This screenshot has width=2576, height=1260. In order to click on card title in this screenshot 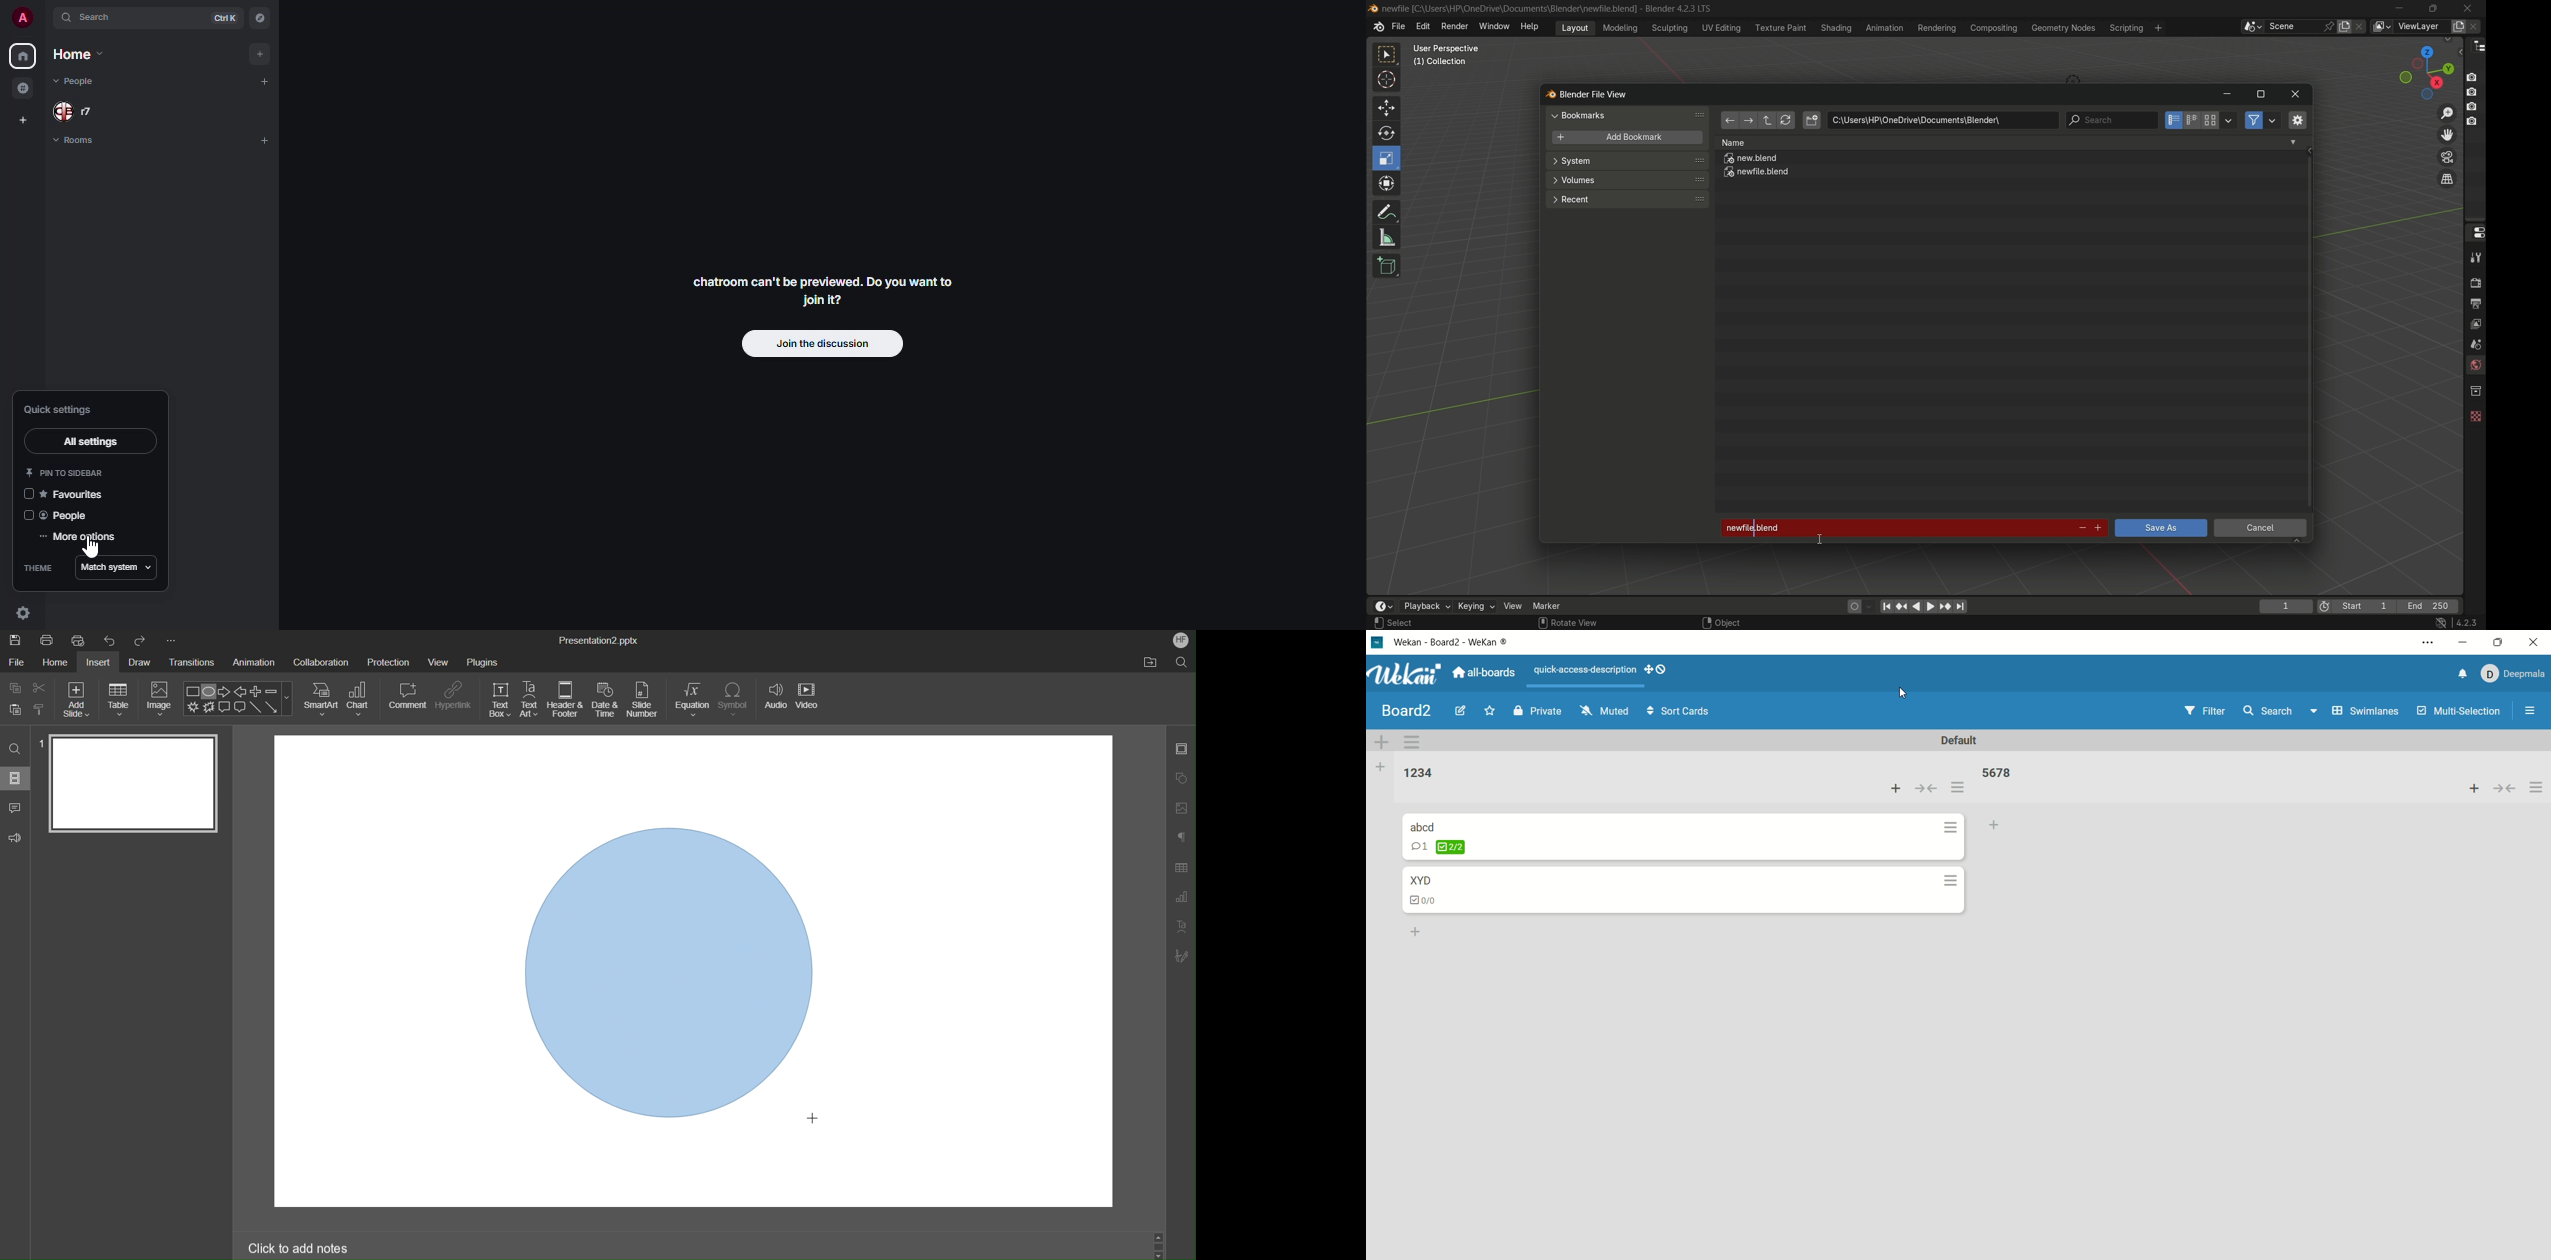, I will do `click(1420, 880)`.